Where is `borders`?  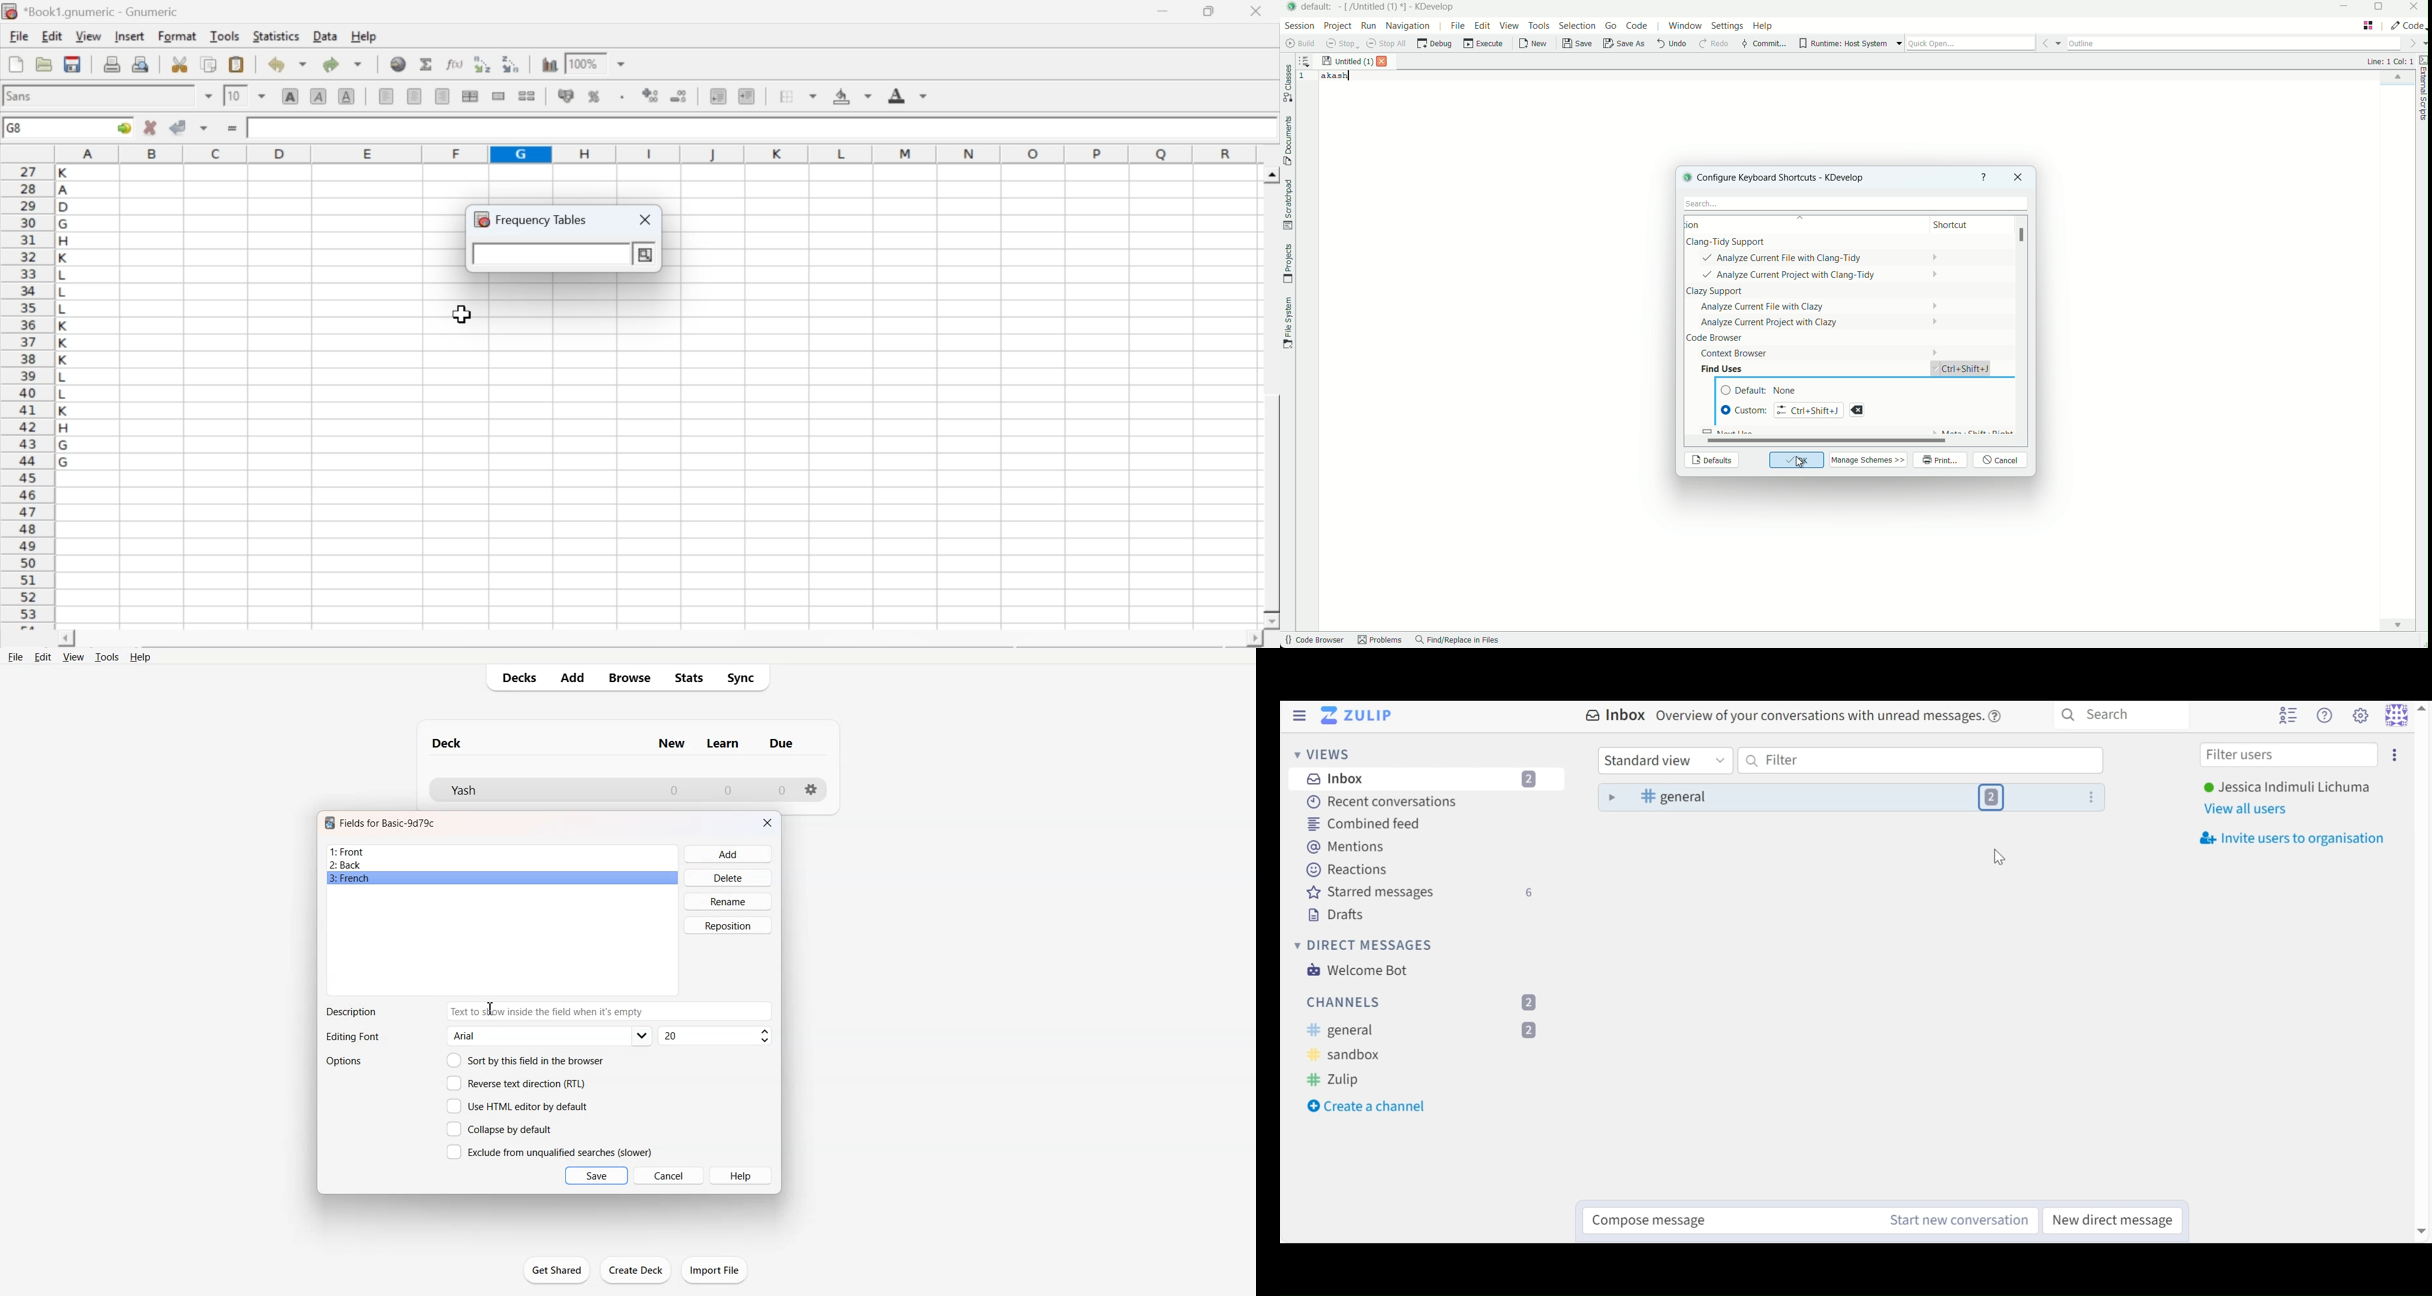
borders is located at coordinates (799, 96).